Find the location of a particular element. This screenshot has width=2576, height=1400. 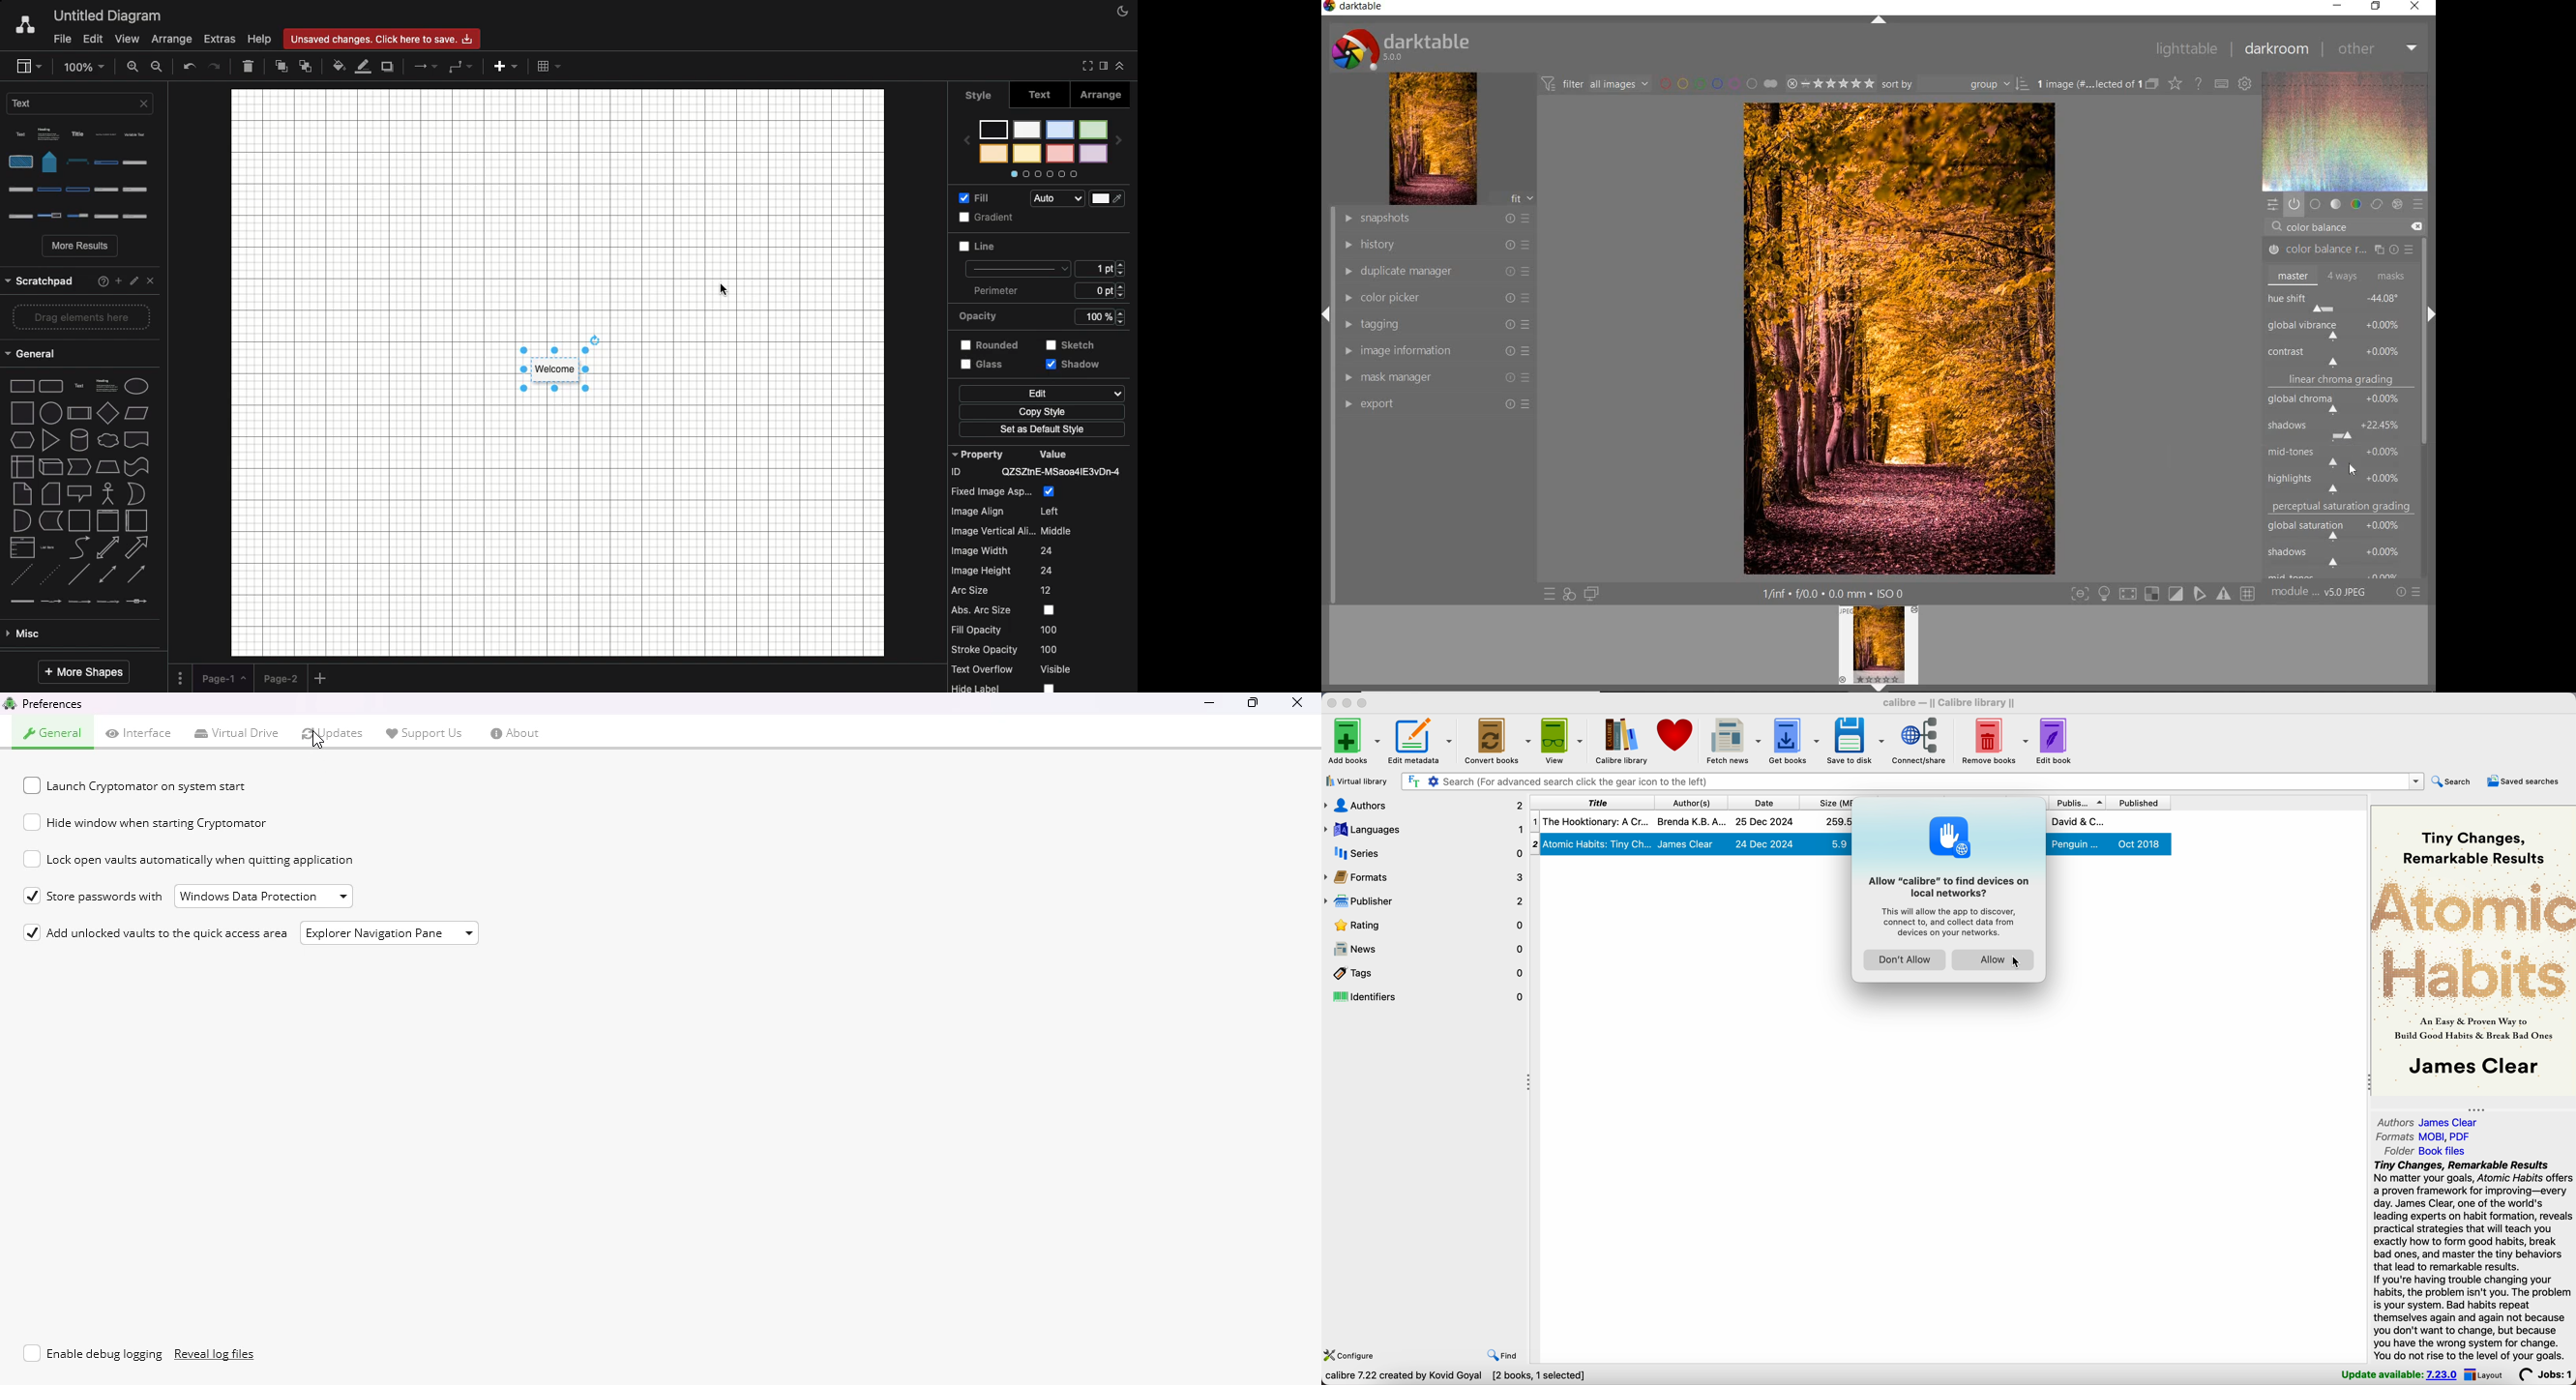

shape is located at coordinates (82, 408).